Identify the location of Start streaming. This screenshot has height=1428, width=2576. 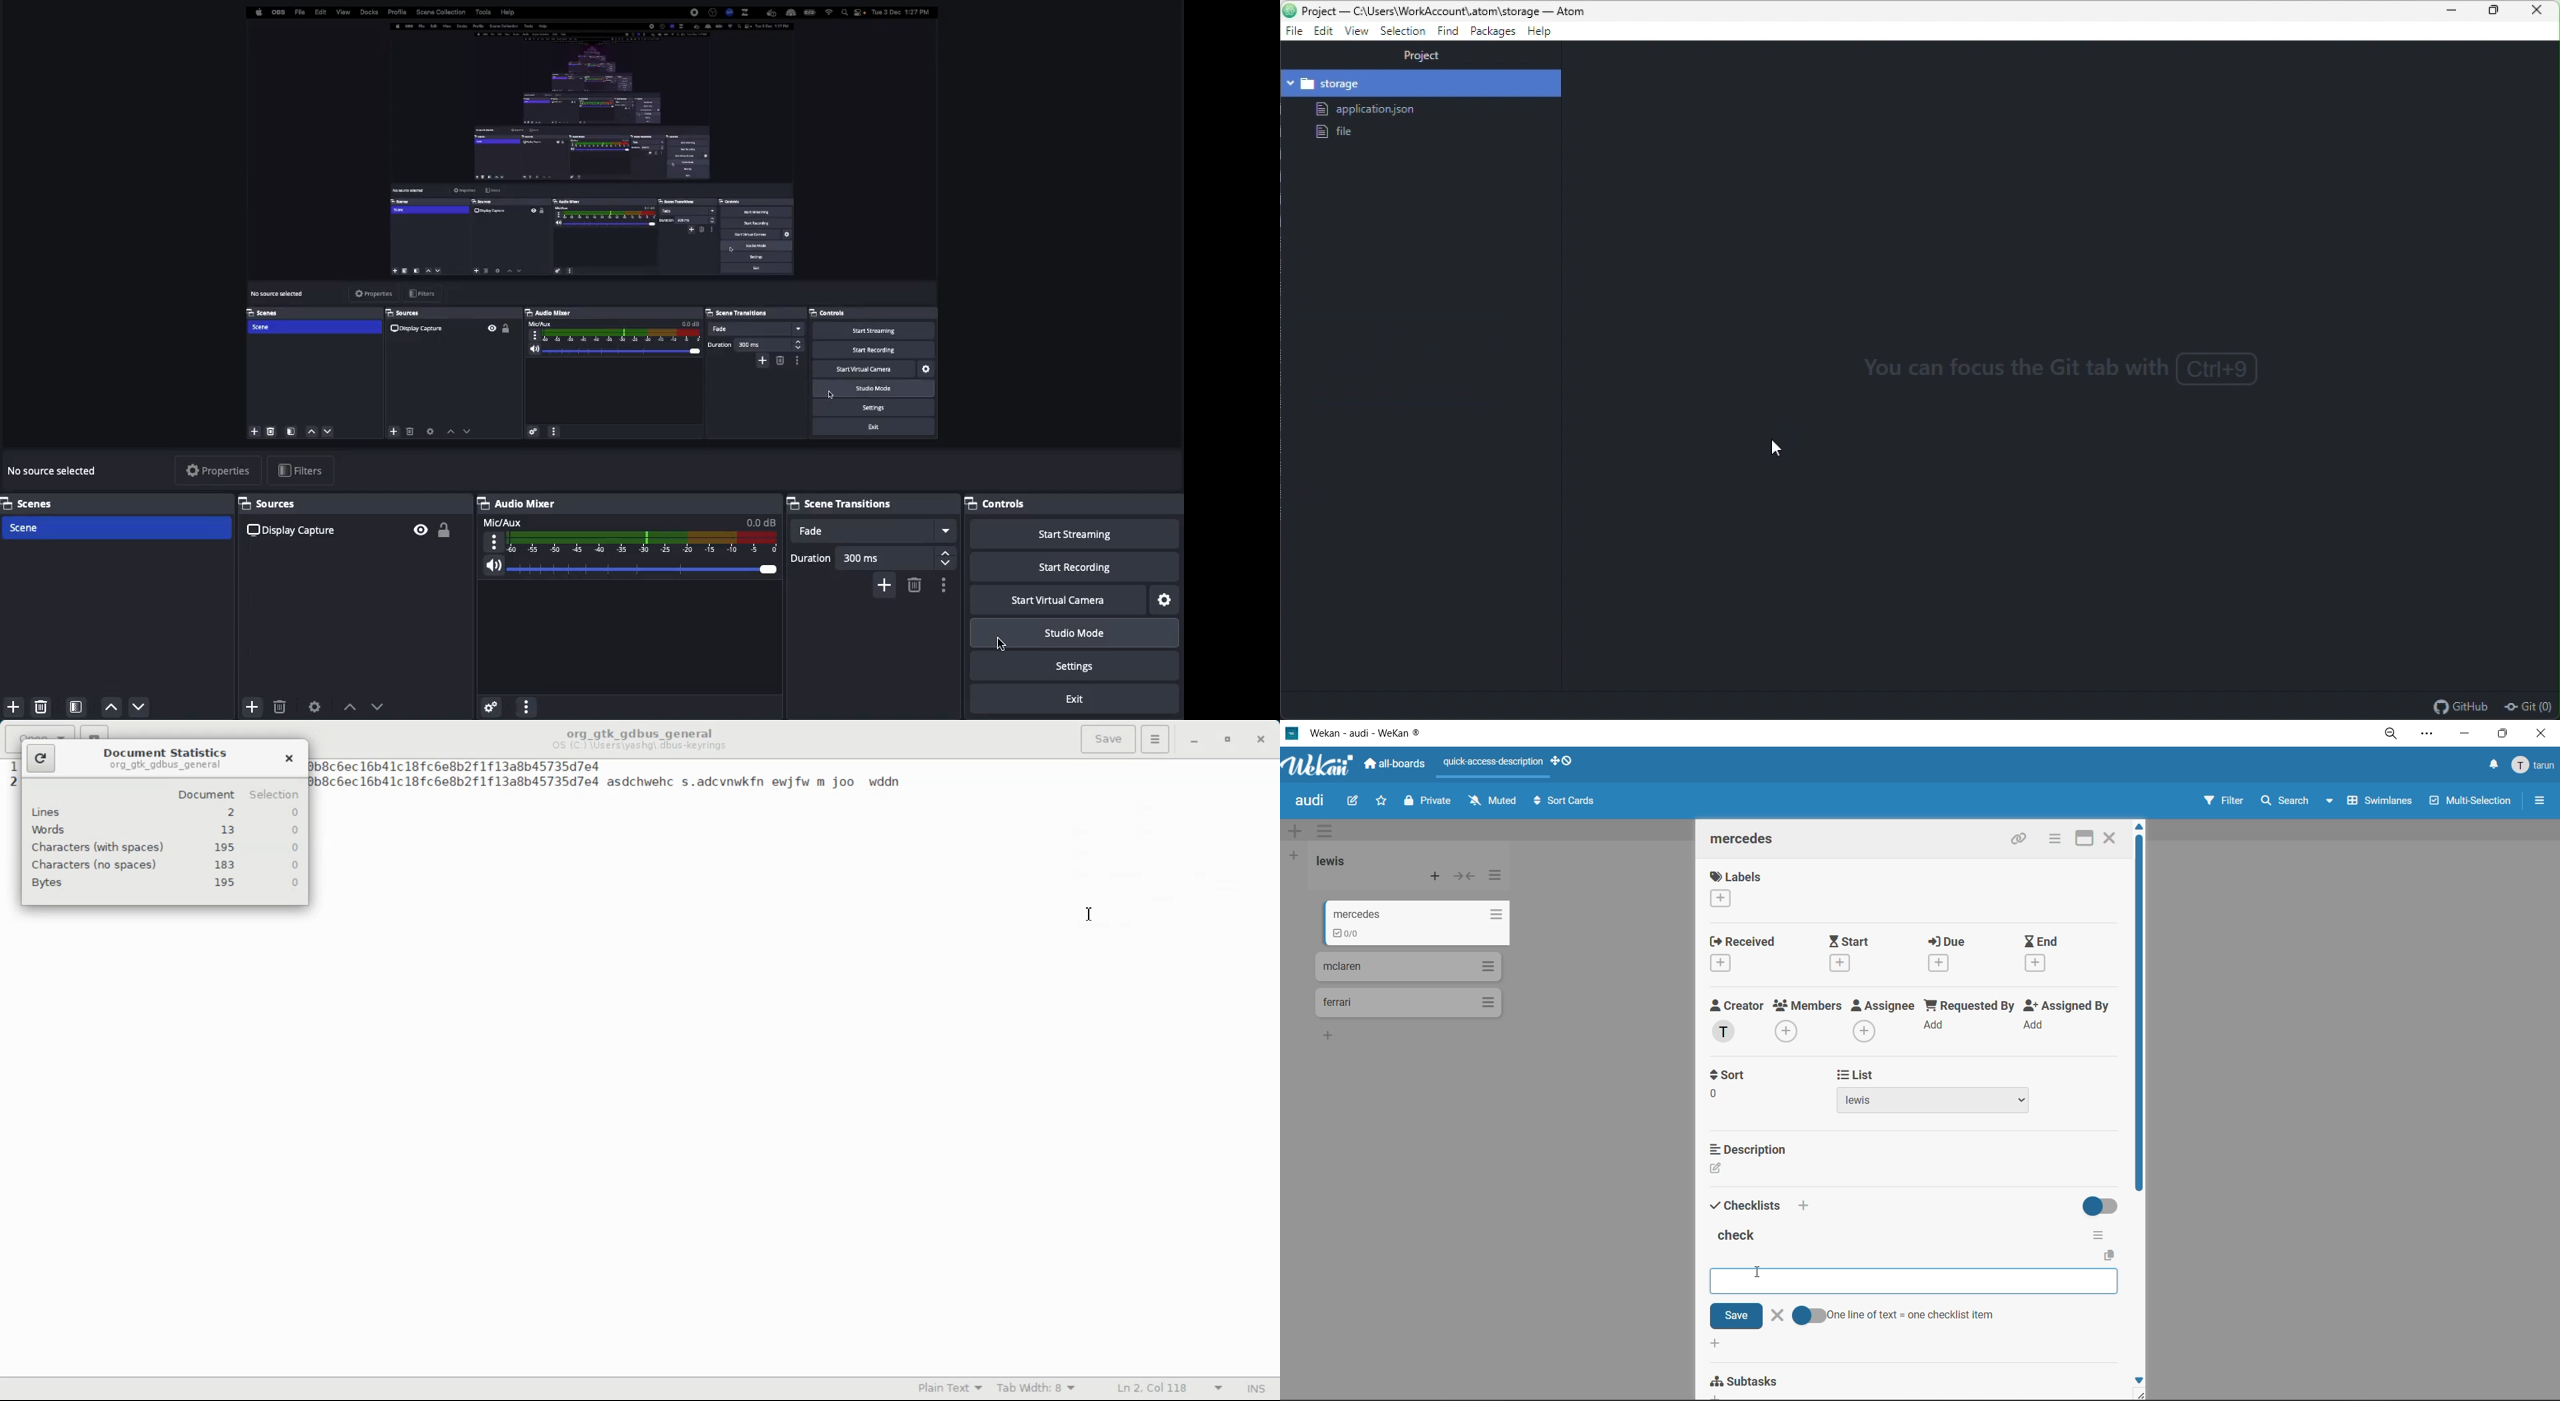
(1079, 534).